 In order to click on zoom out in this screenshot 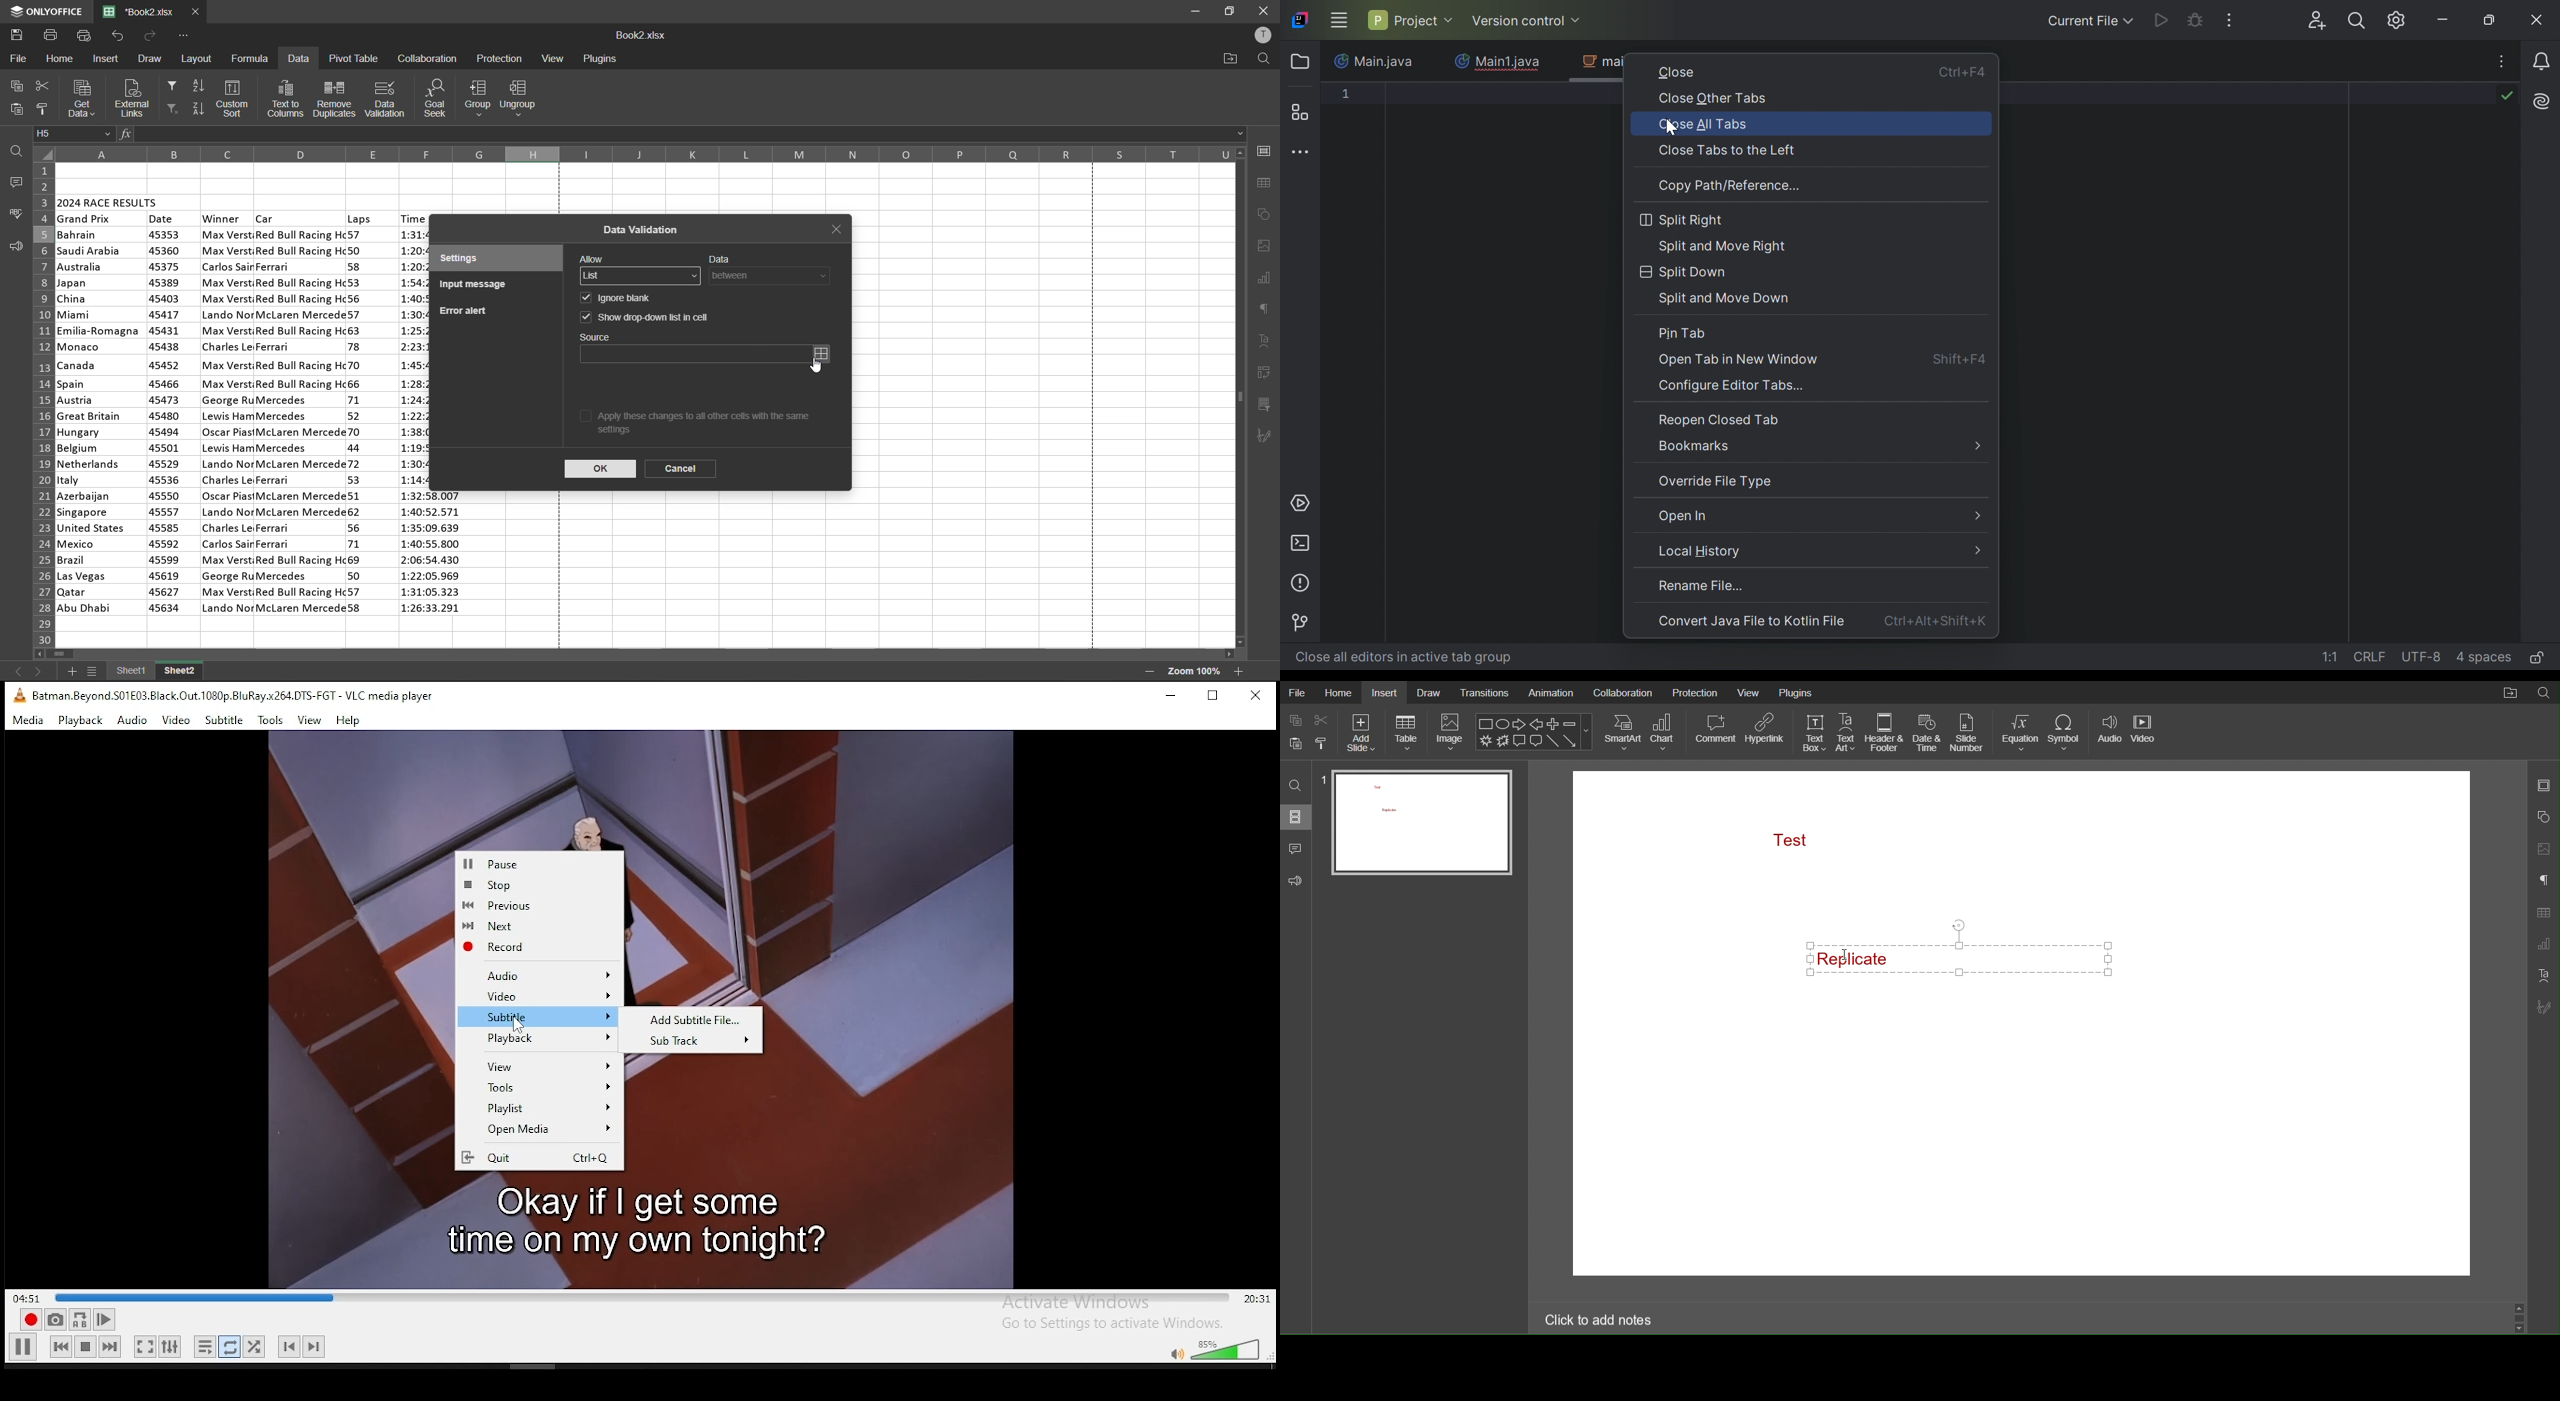, I will do `click(1148, 672)`.